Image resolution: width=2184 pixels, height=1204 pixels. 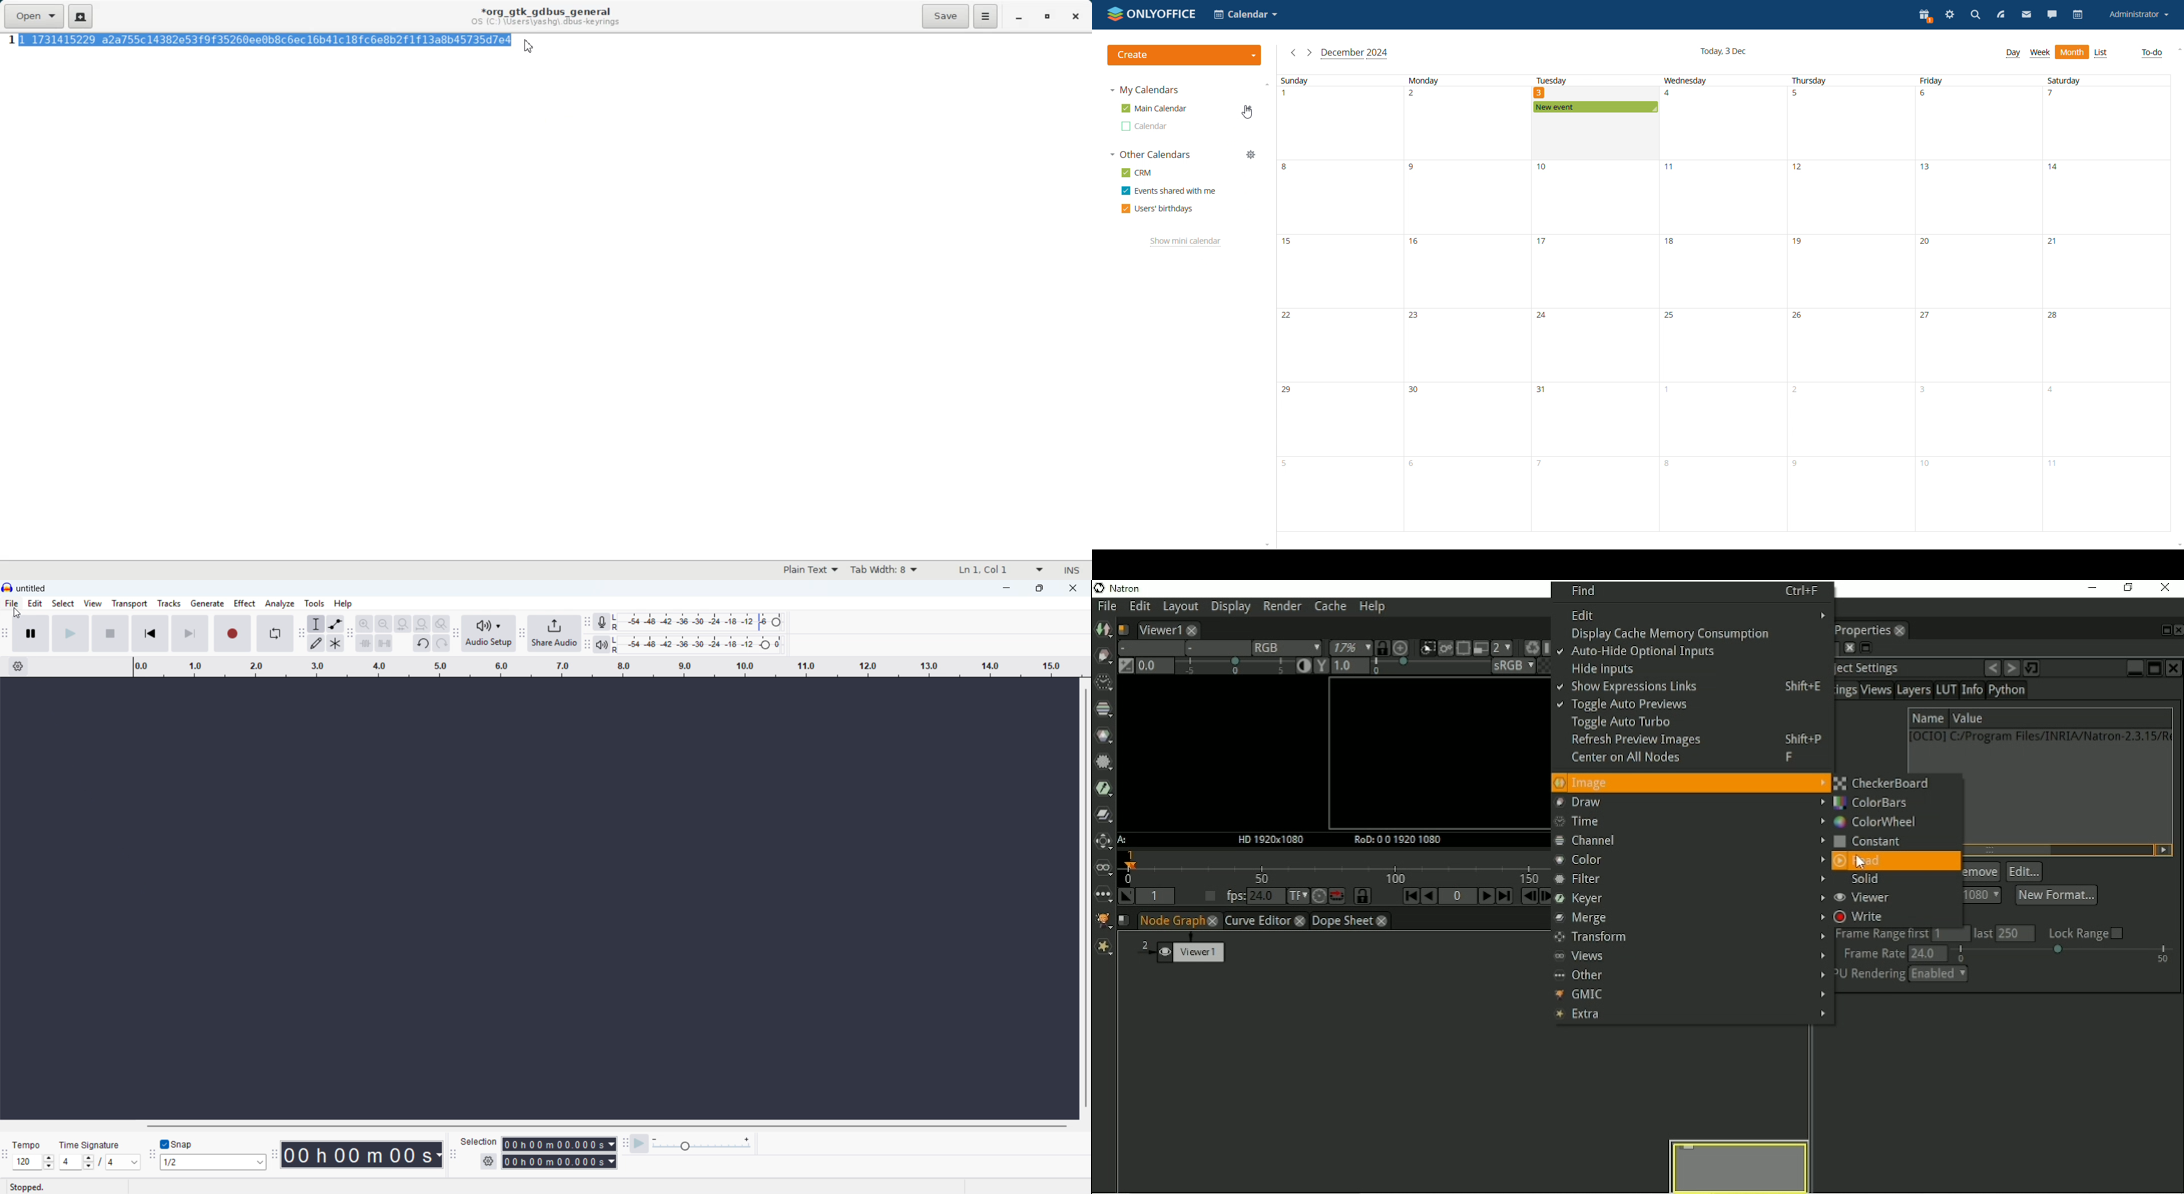 What do you see at coordinates (1978, 345) in the screenshot?
I see `date` at bounding box center [1978, 345].